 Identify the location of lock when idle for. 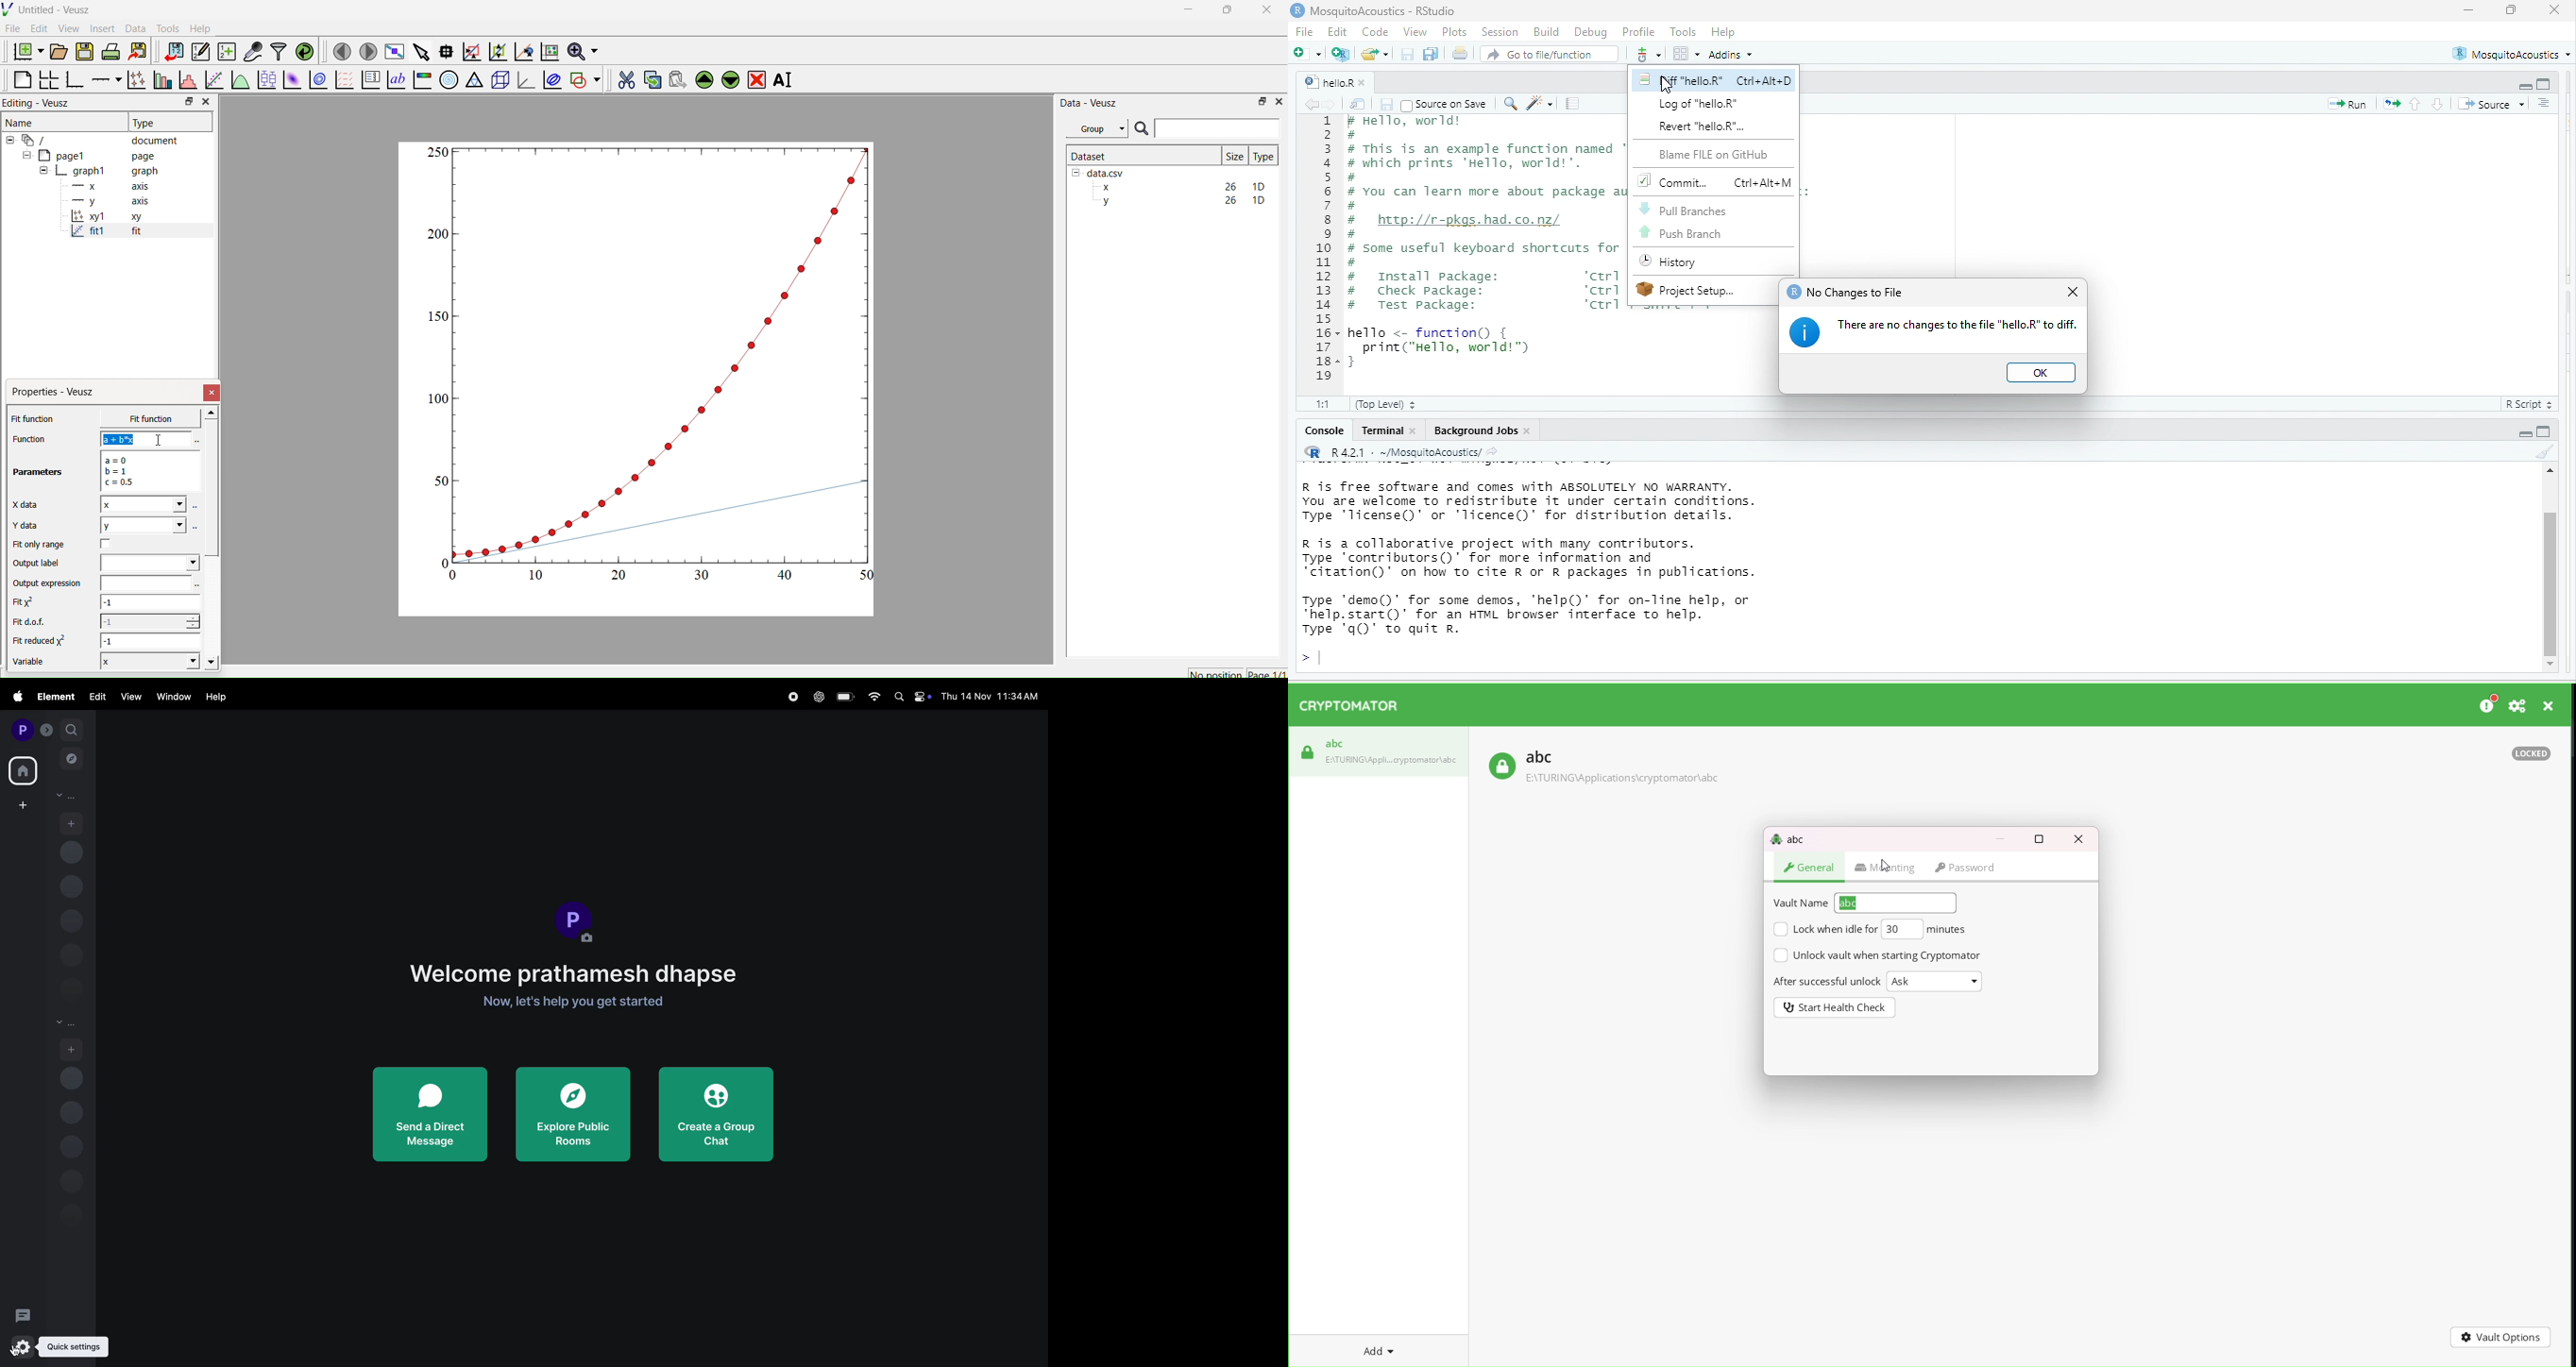
(1825, 929).